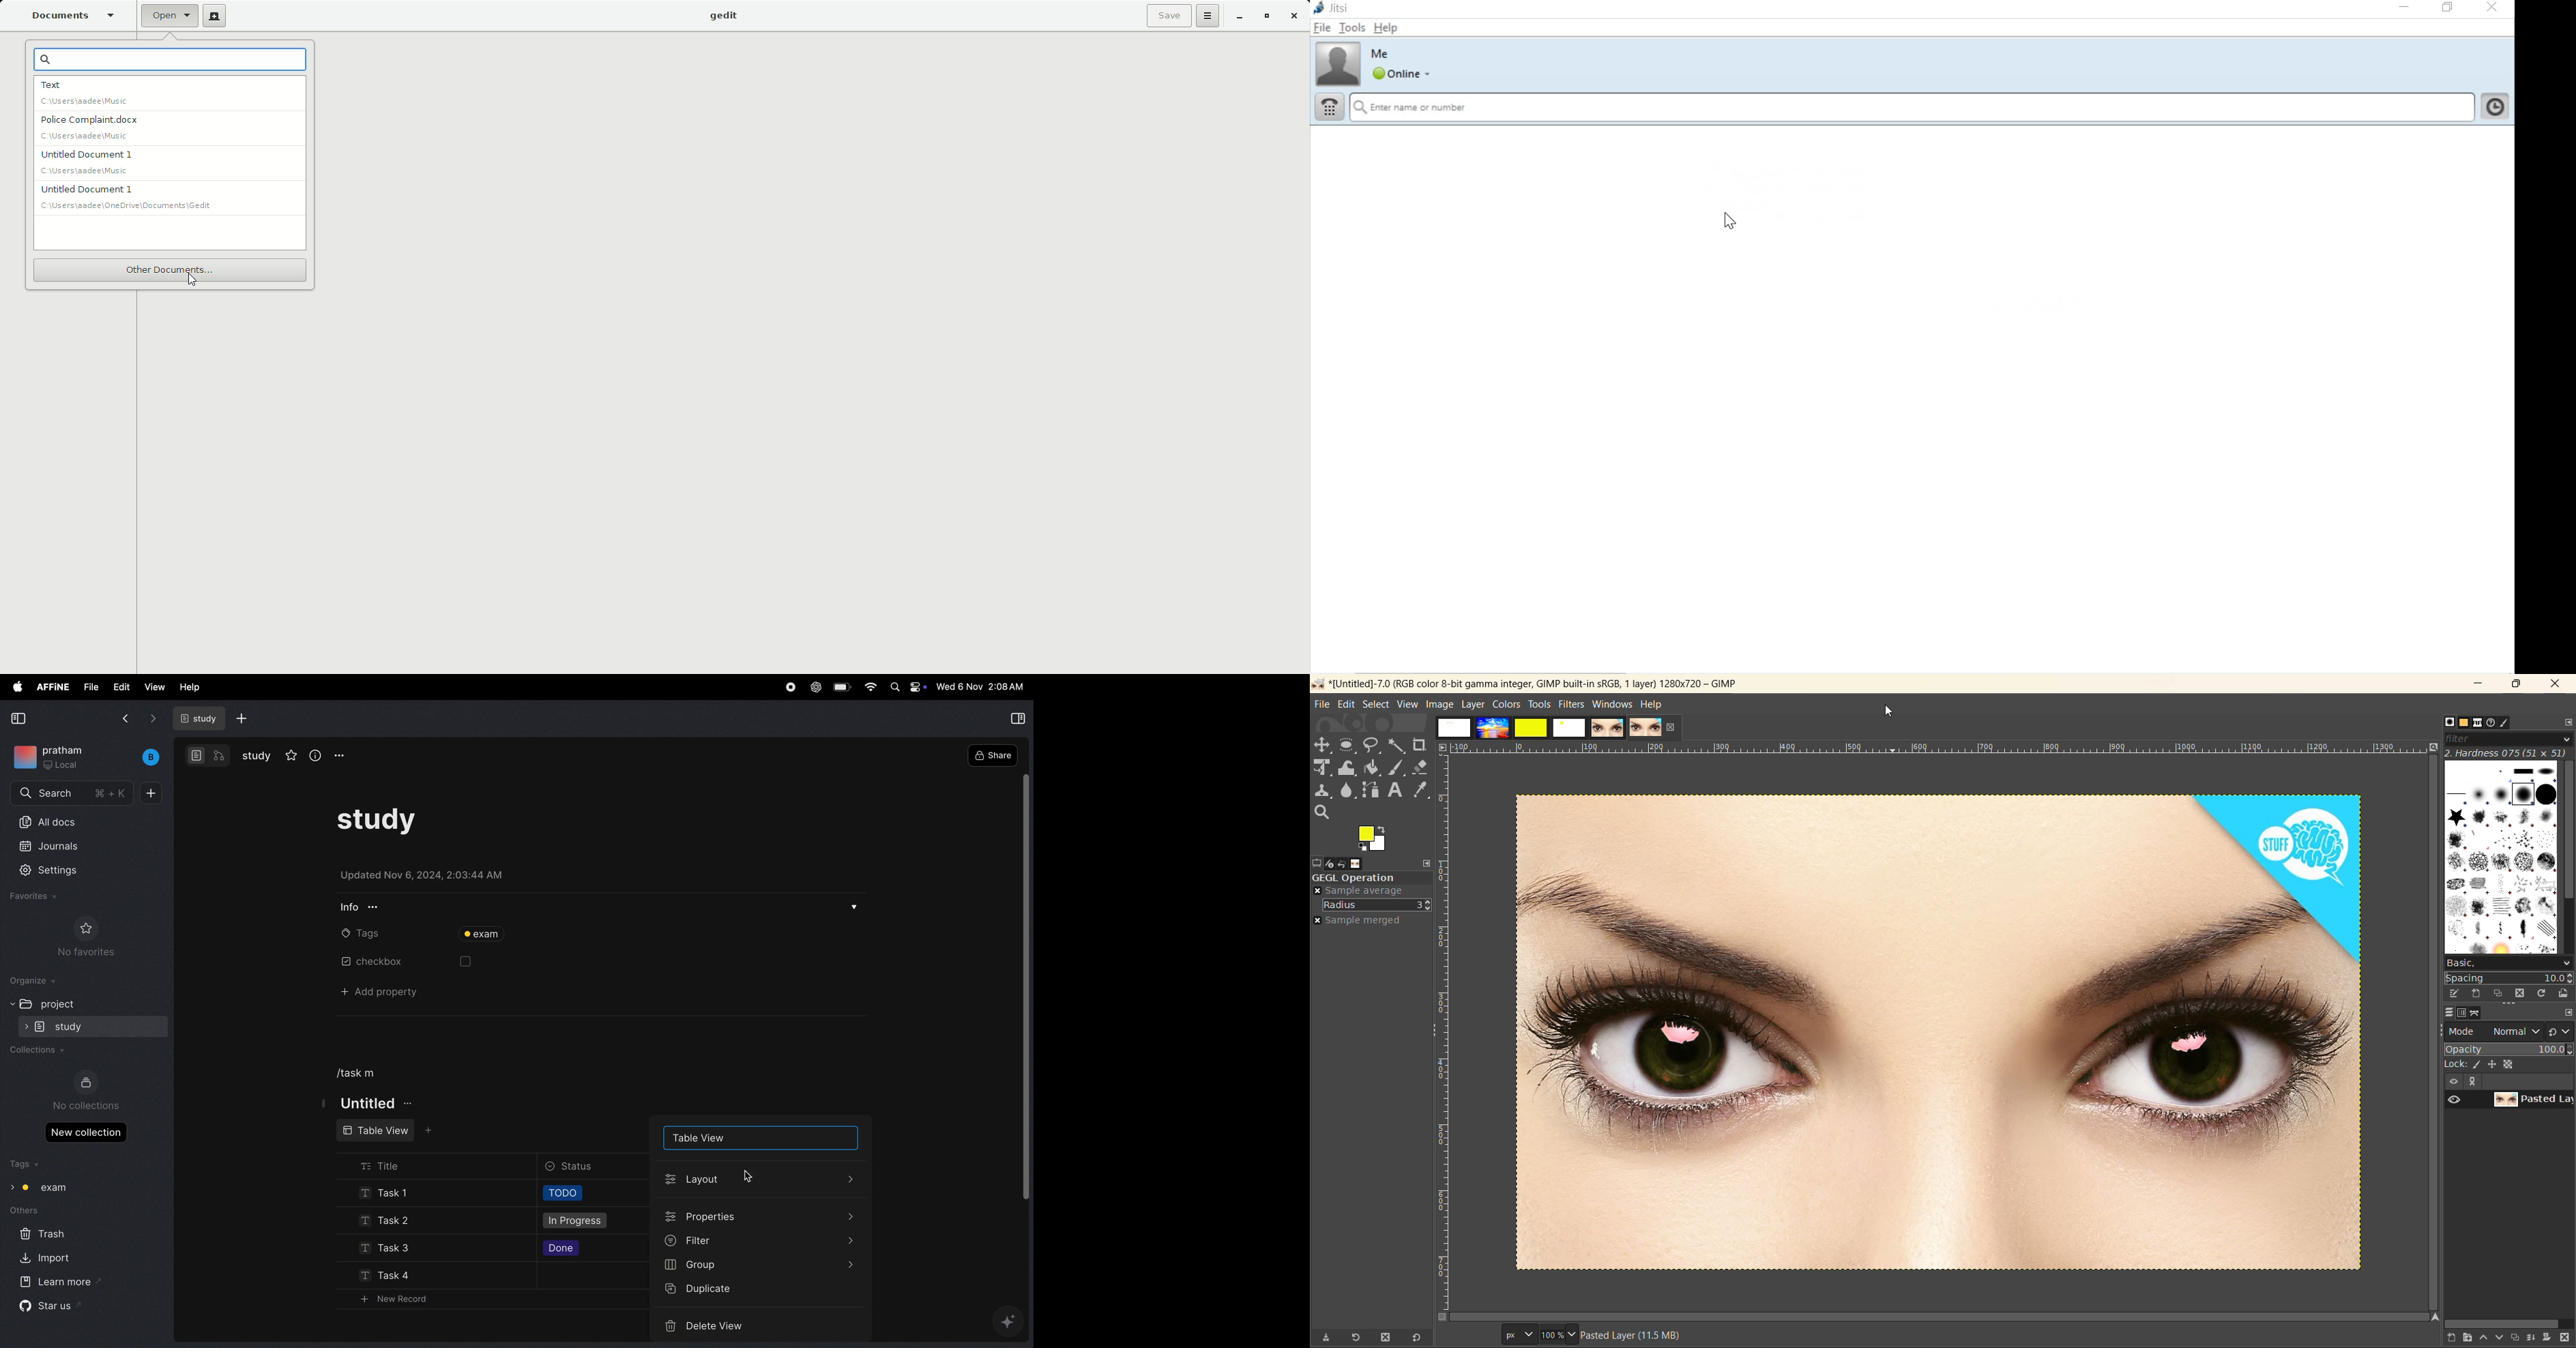 The width and height of the screenshot is (2576, 1372). What do you see at coordinates (1912, 107) in the screenshot?
I see `search name or contact` at bounding box center [1912, 107].